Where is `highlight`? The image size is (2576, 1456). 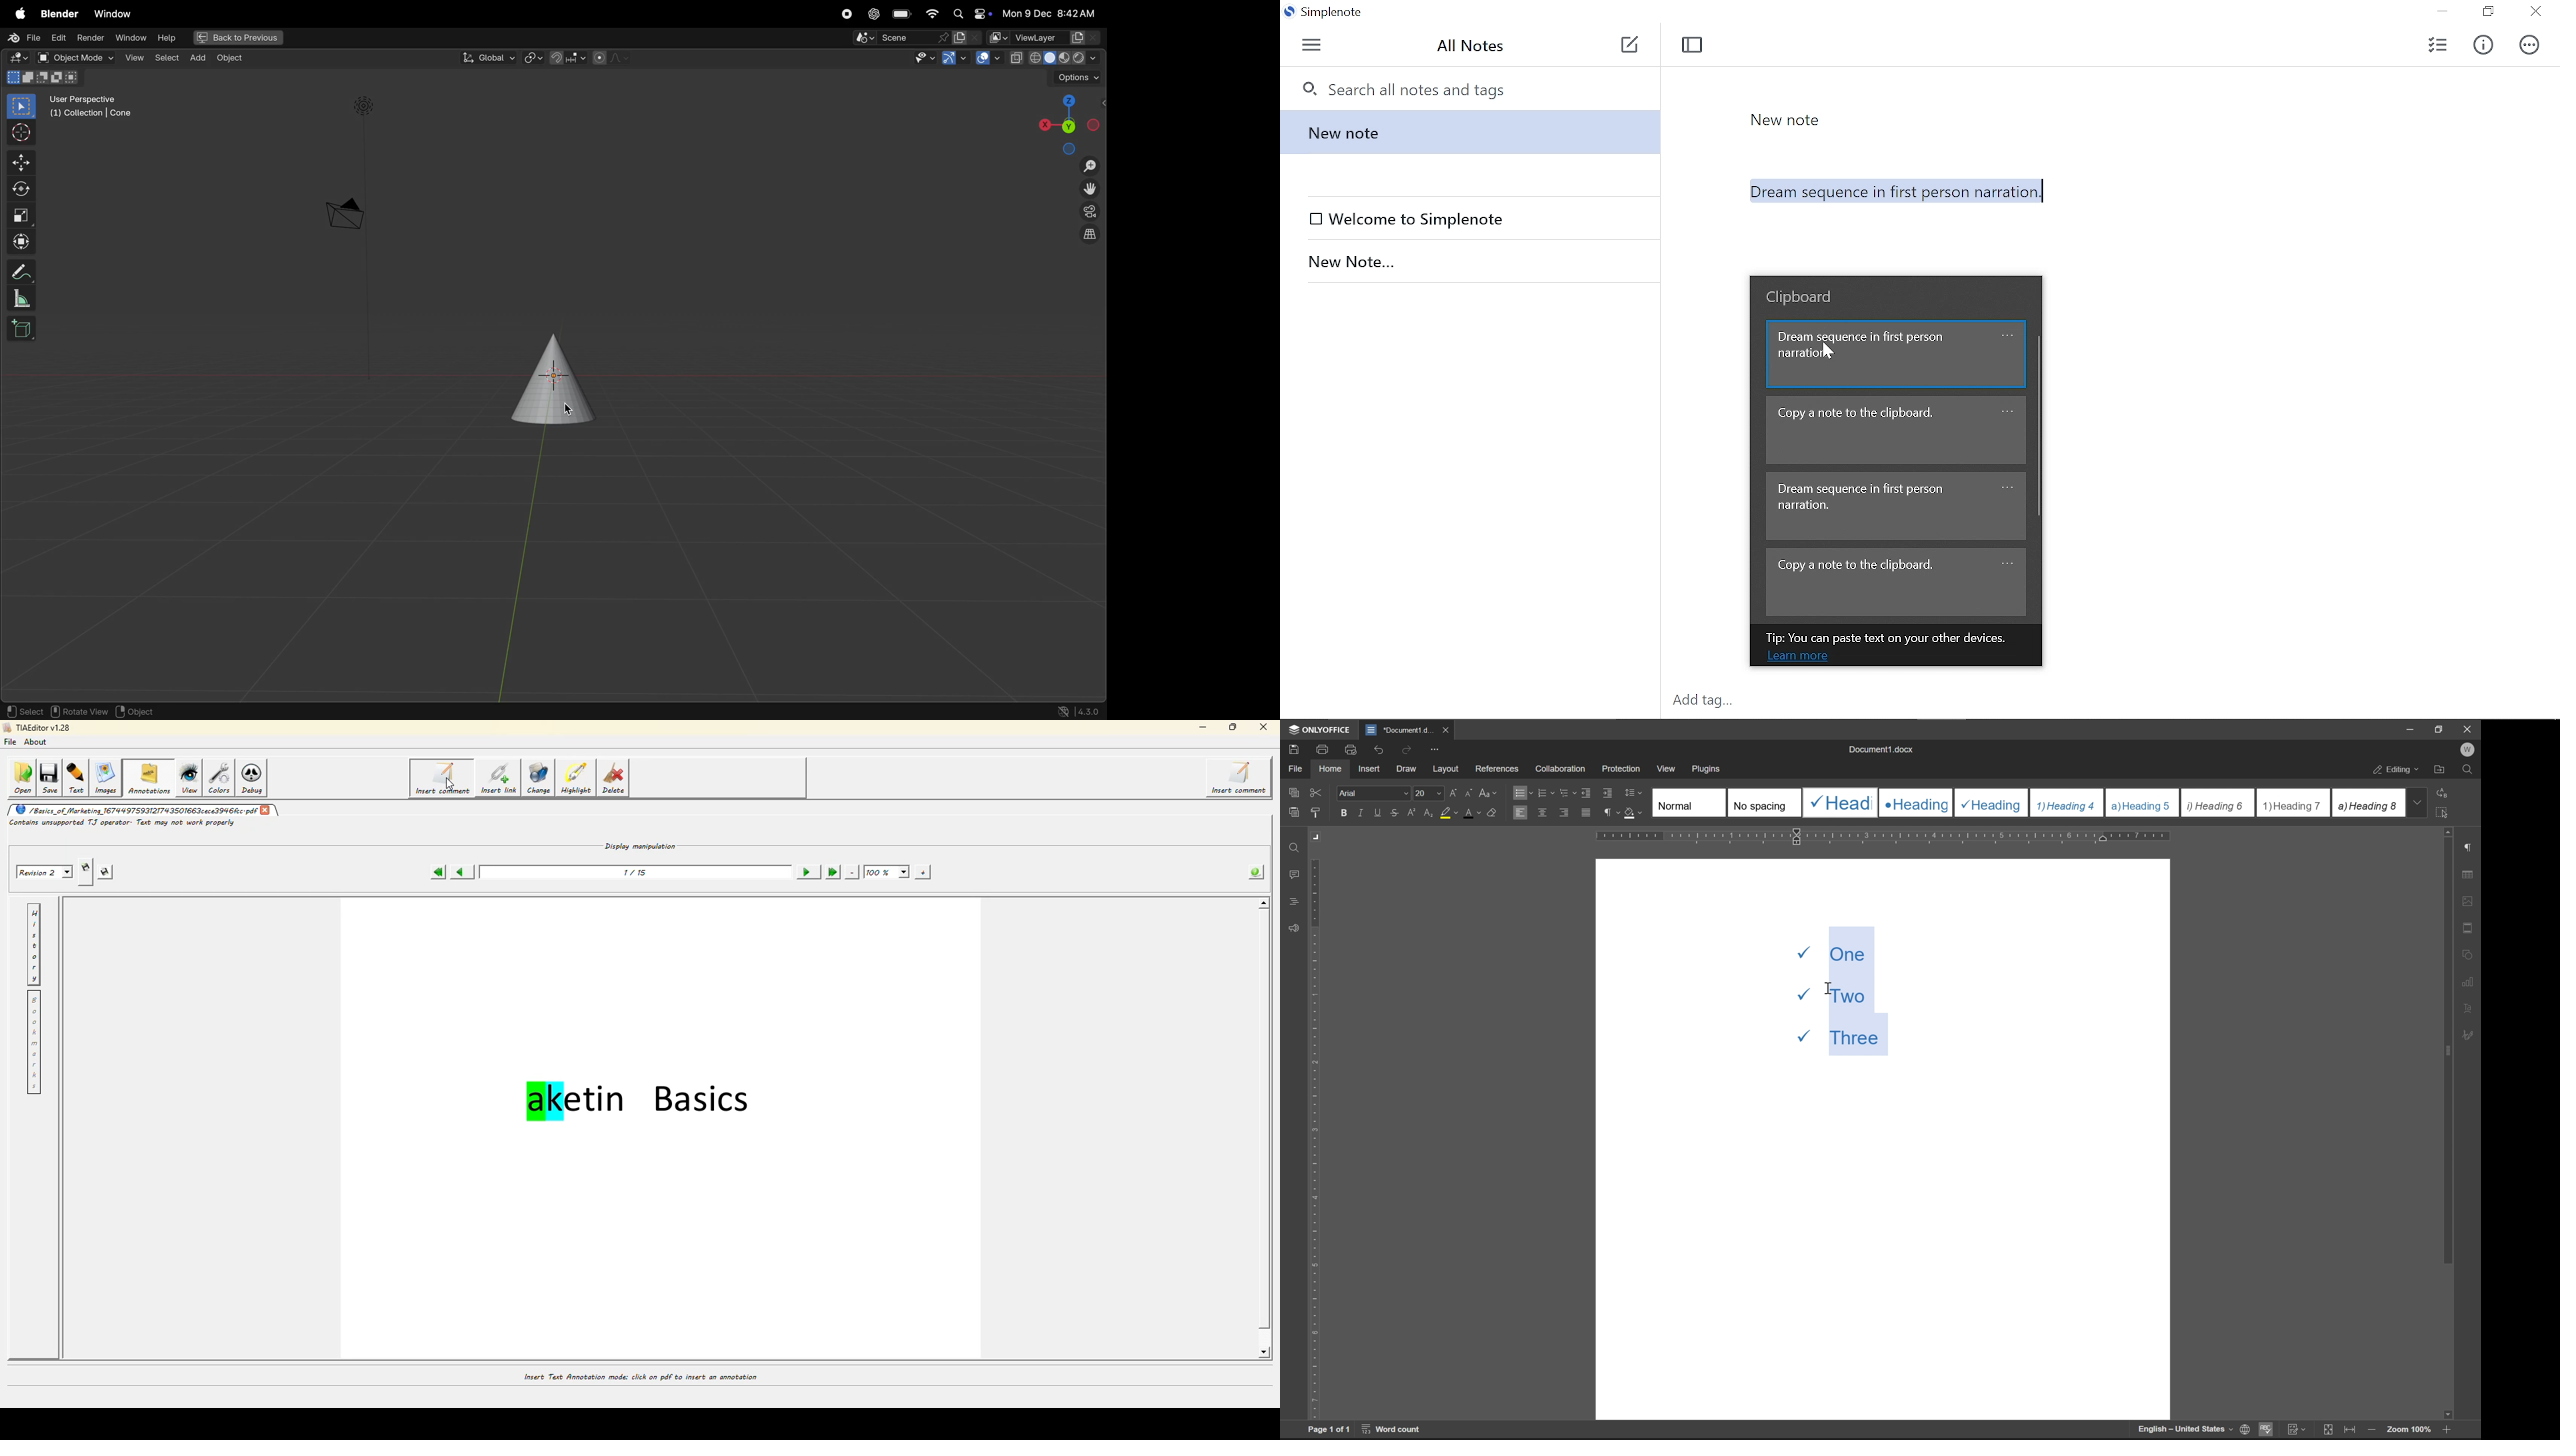 highlight is located at coordinates (579, 779).